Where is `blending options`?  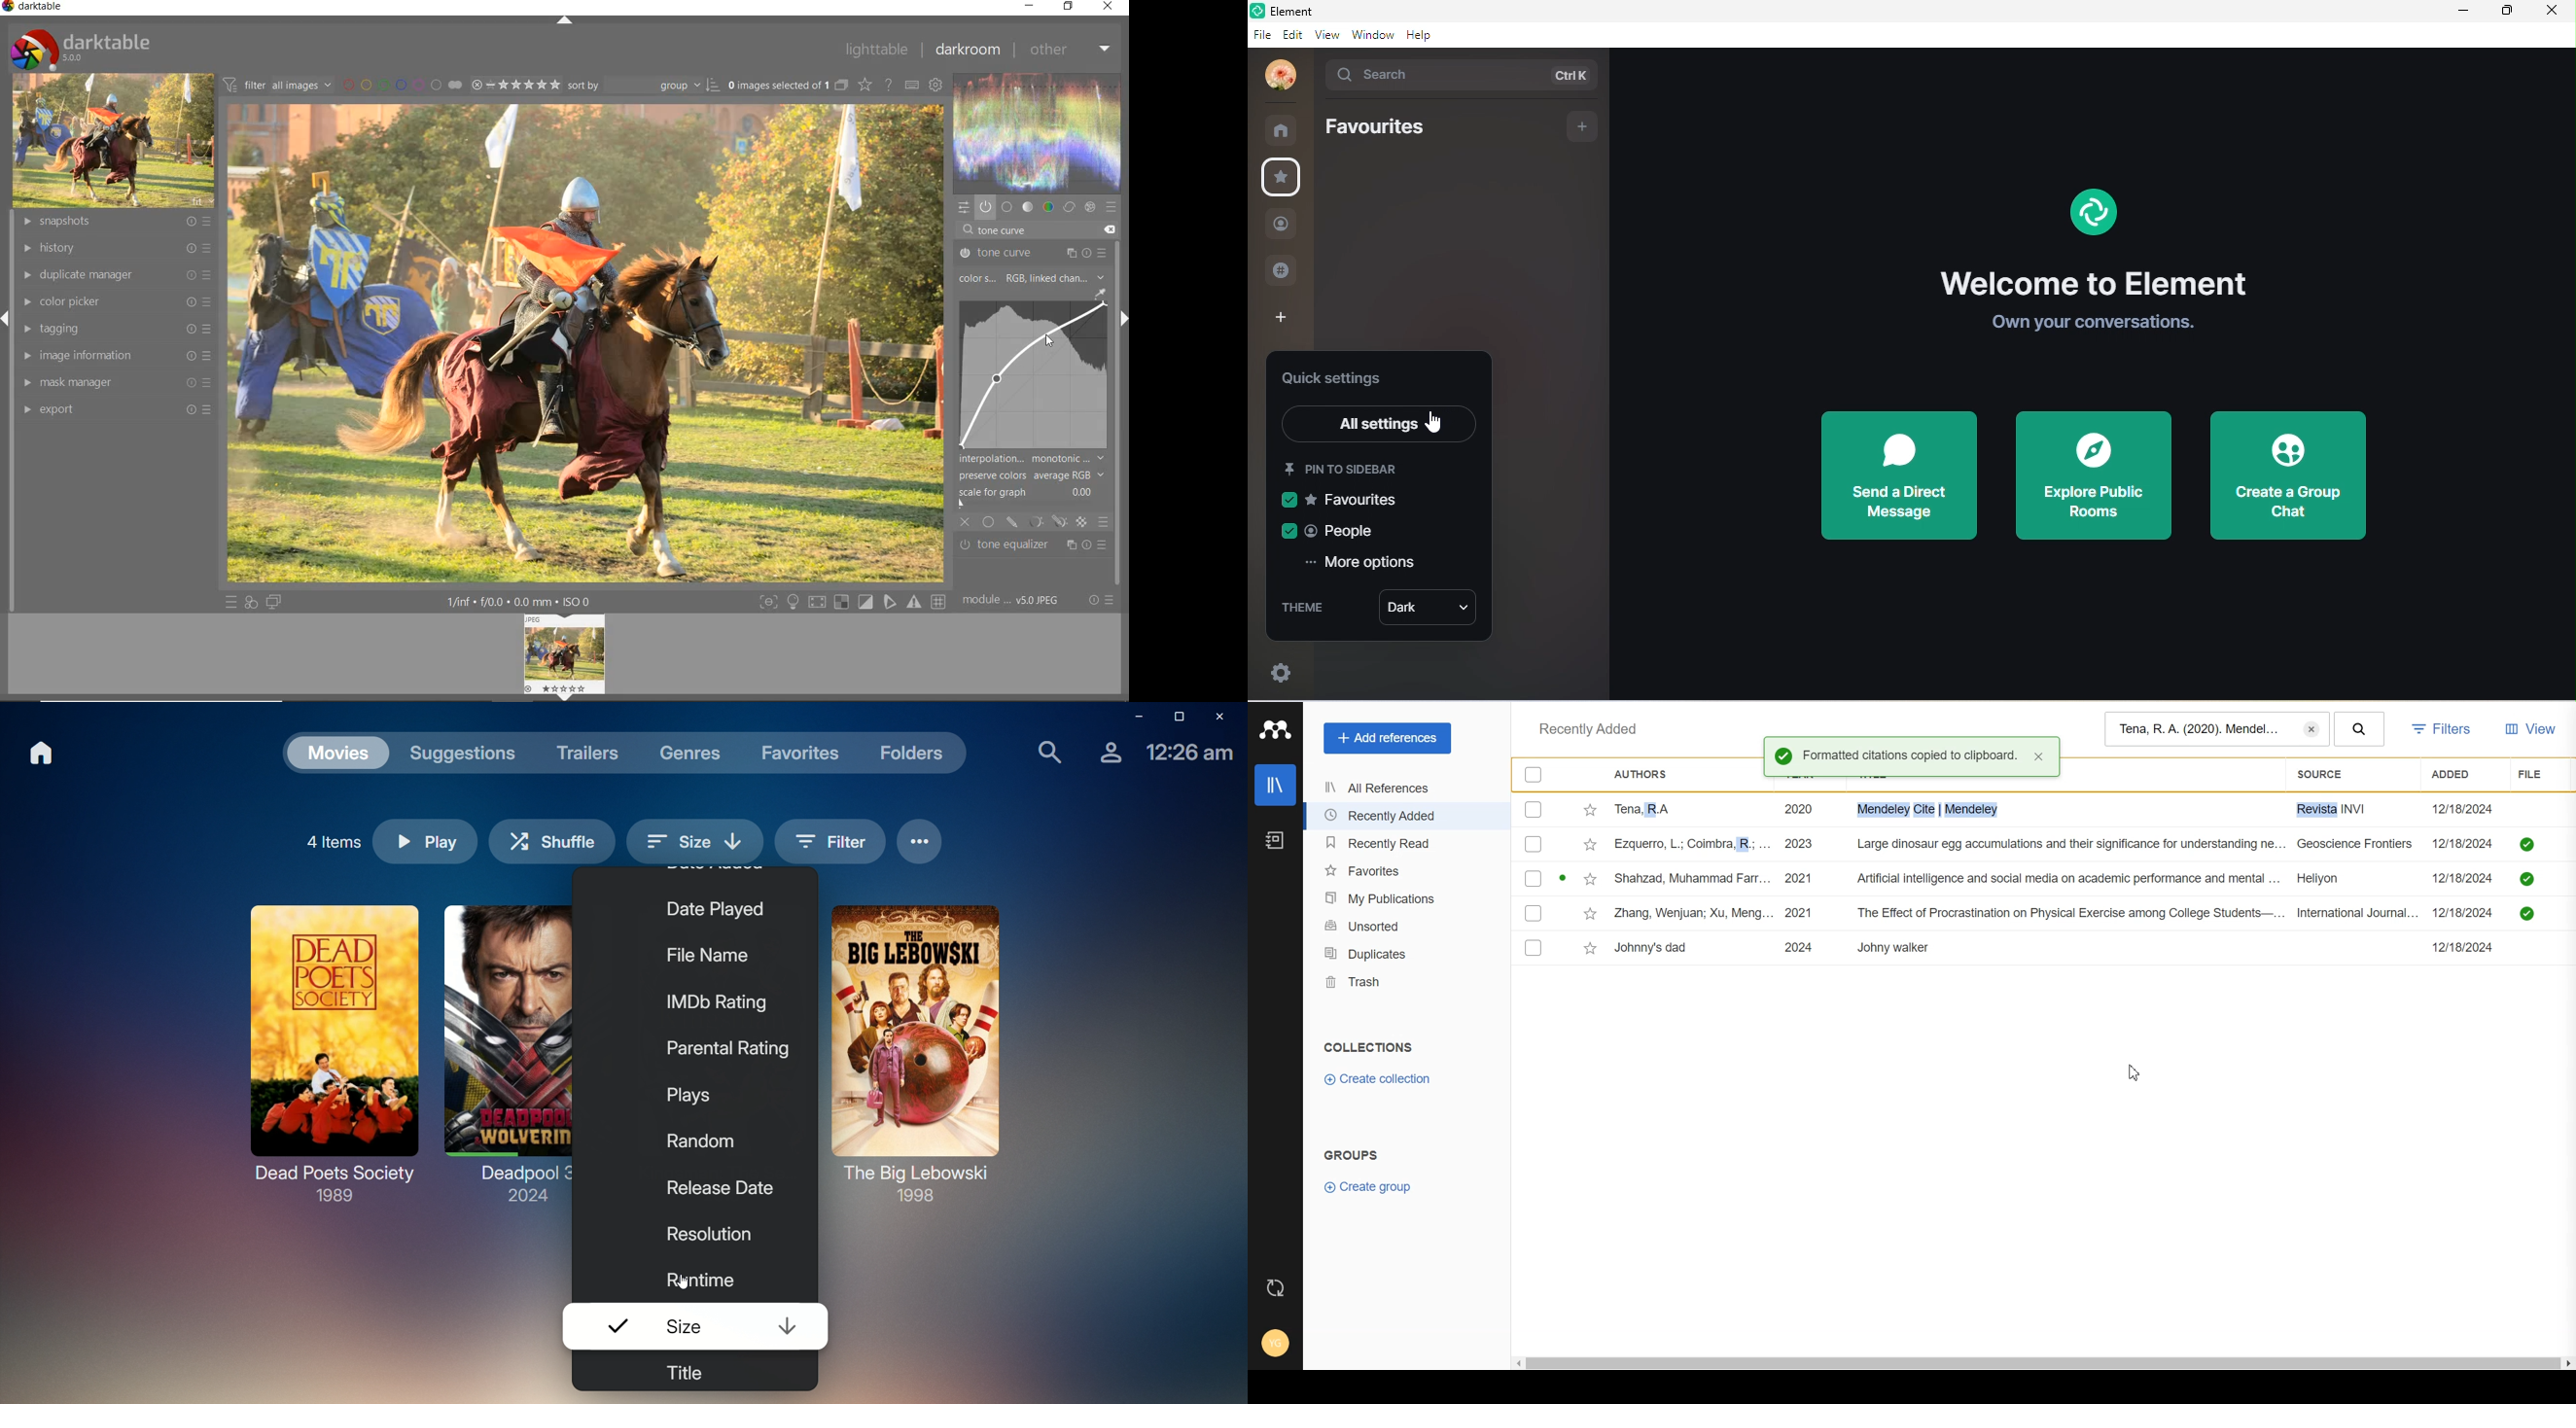 blending options is located at coordinates (1103, 521).